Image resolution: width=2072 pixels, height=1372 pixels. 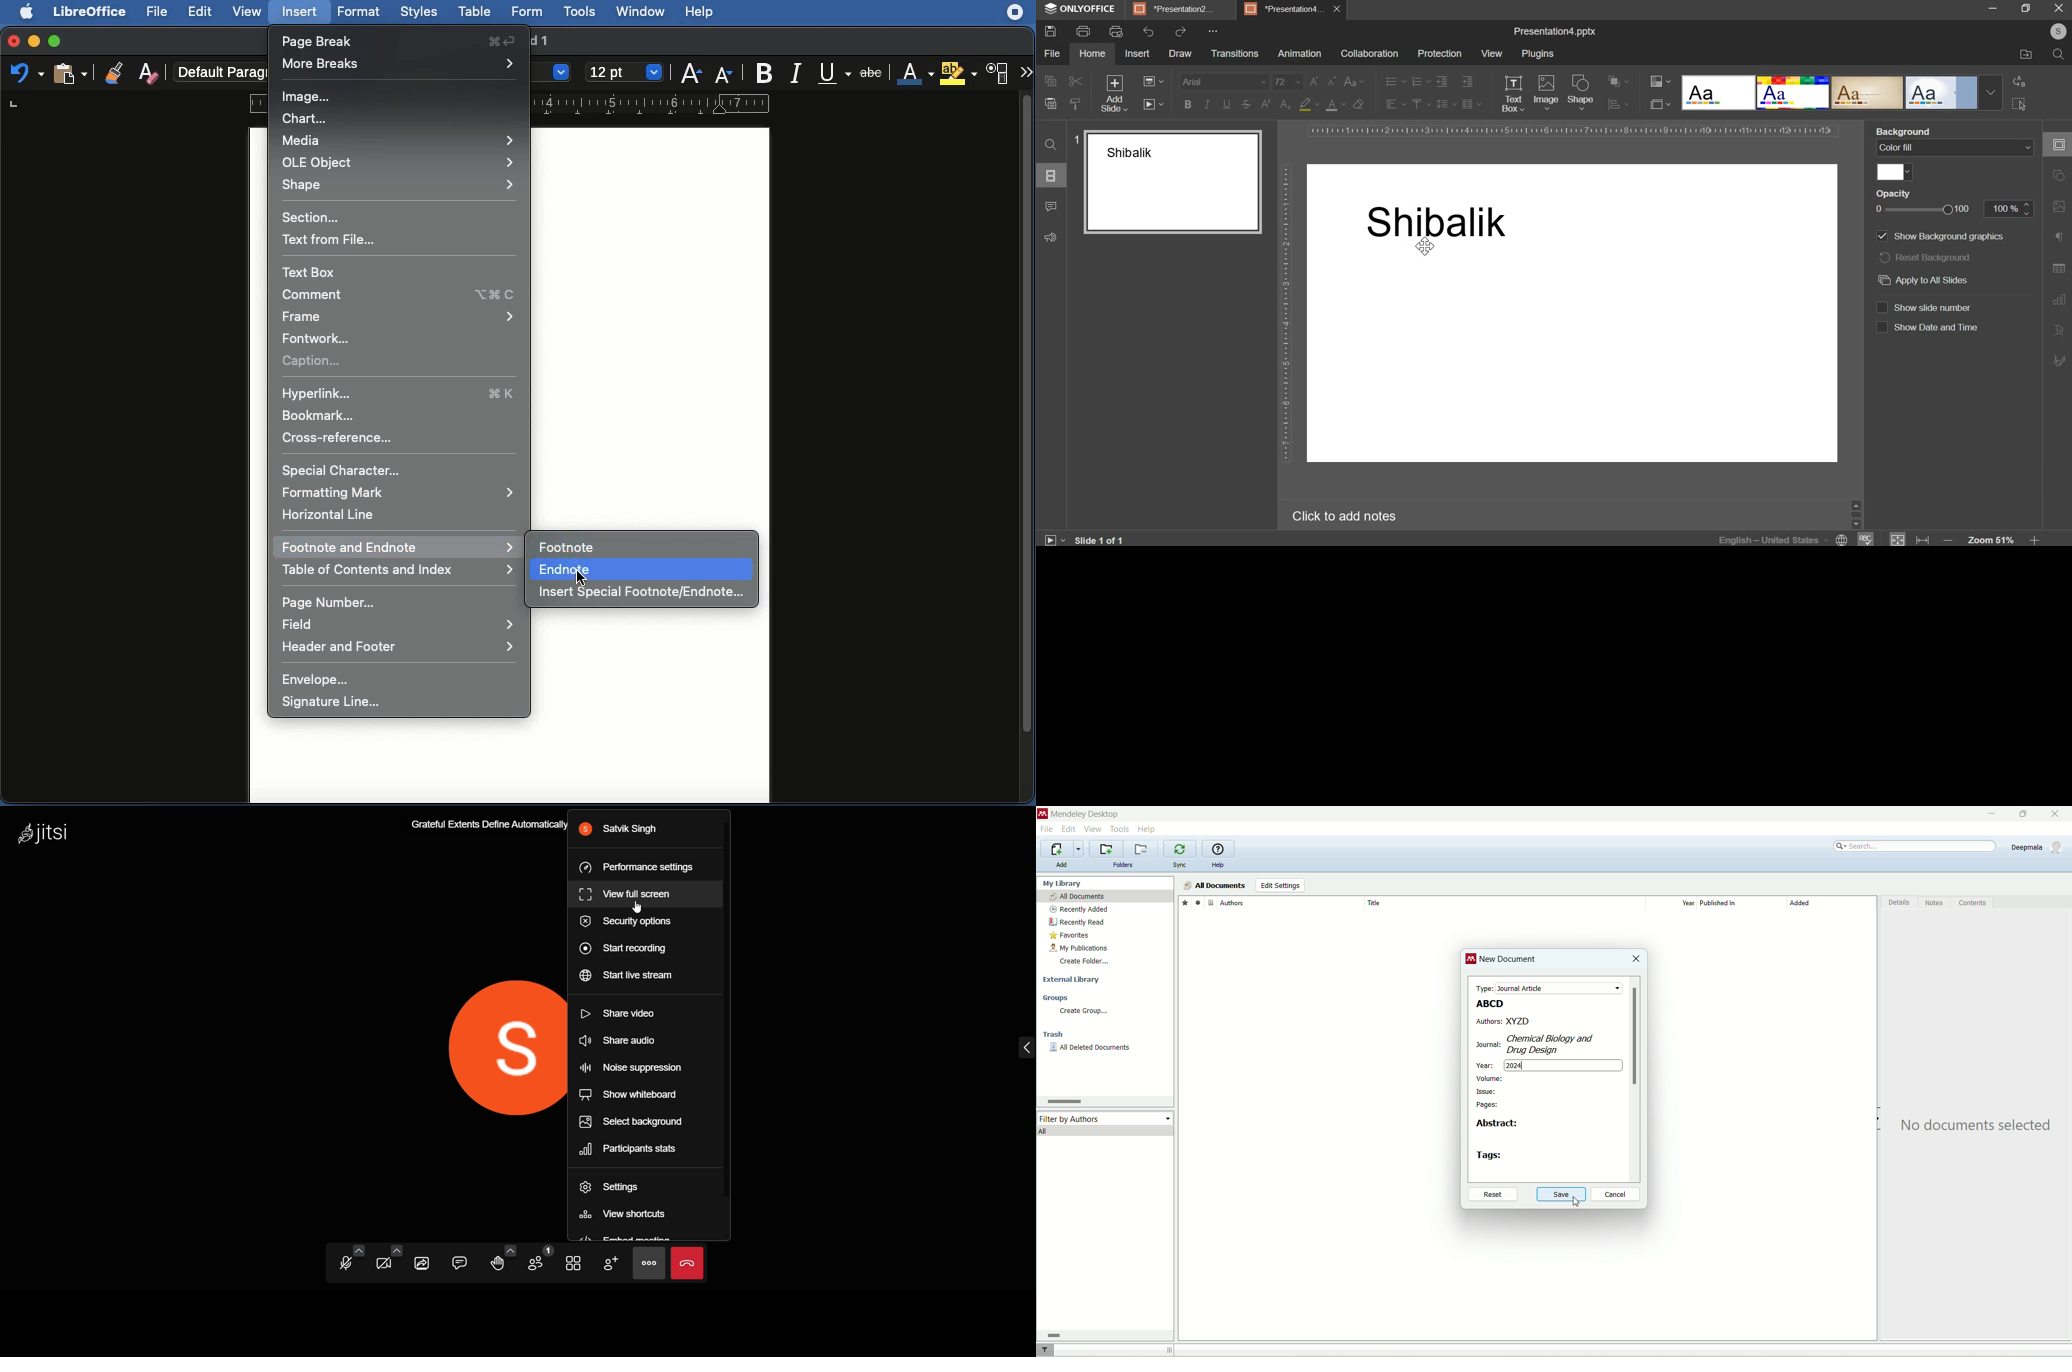 I want to click on window, so click(x=637, y=13).